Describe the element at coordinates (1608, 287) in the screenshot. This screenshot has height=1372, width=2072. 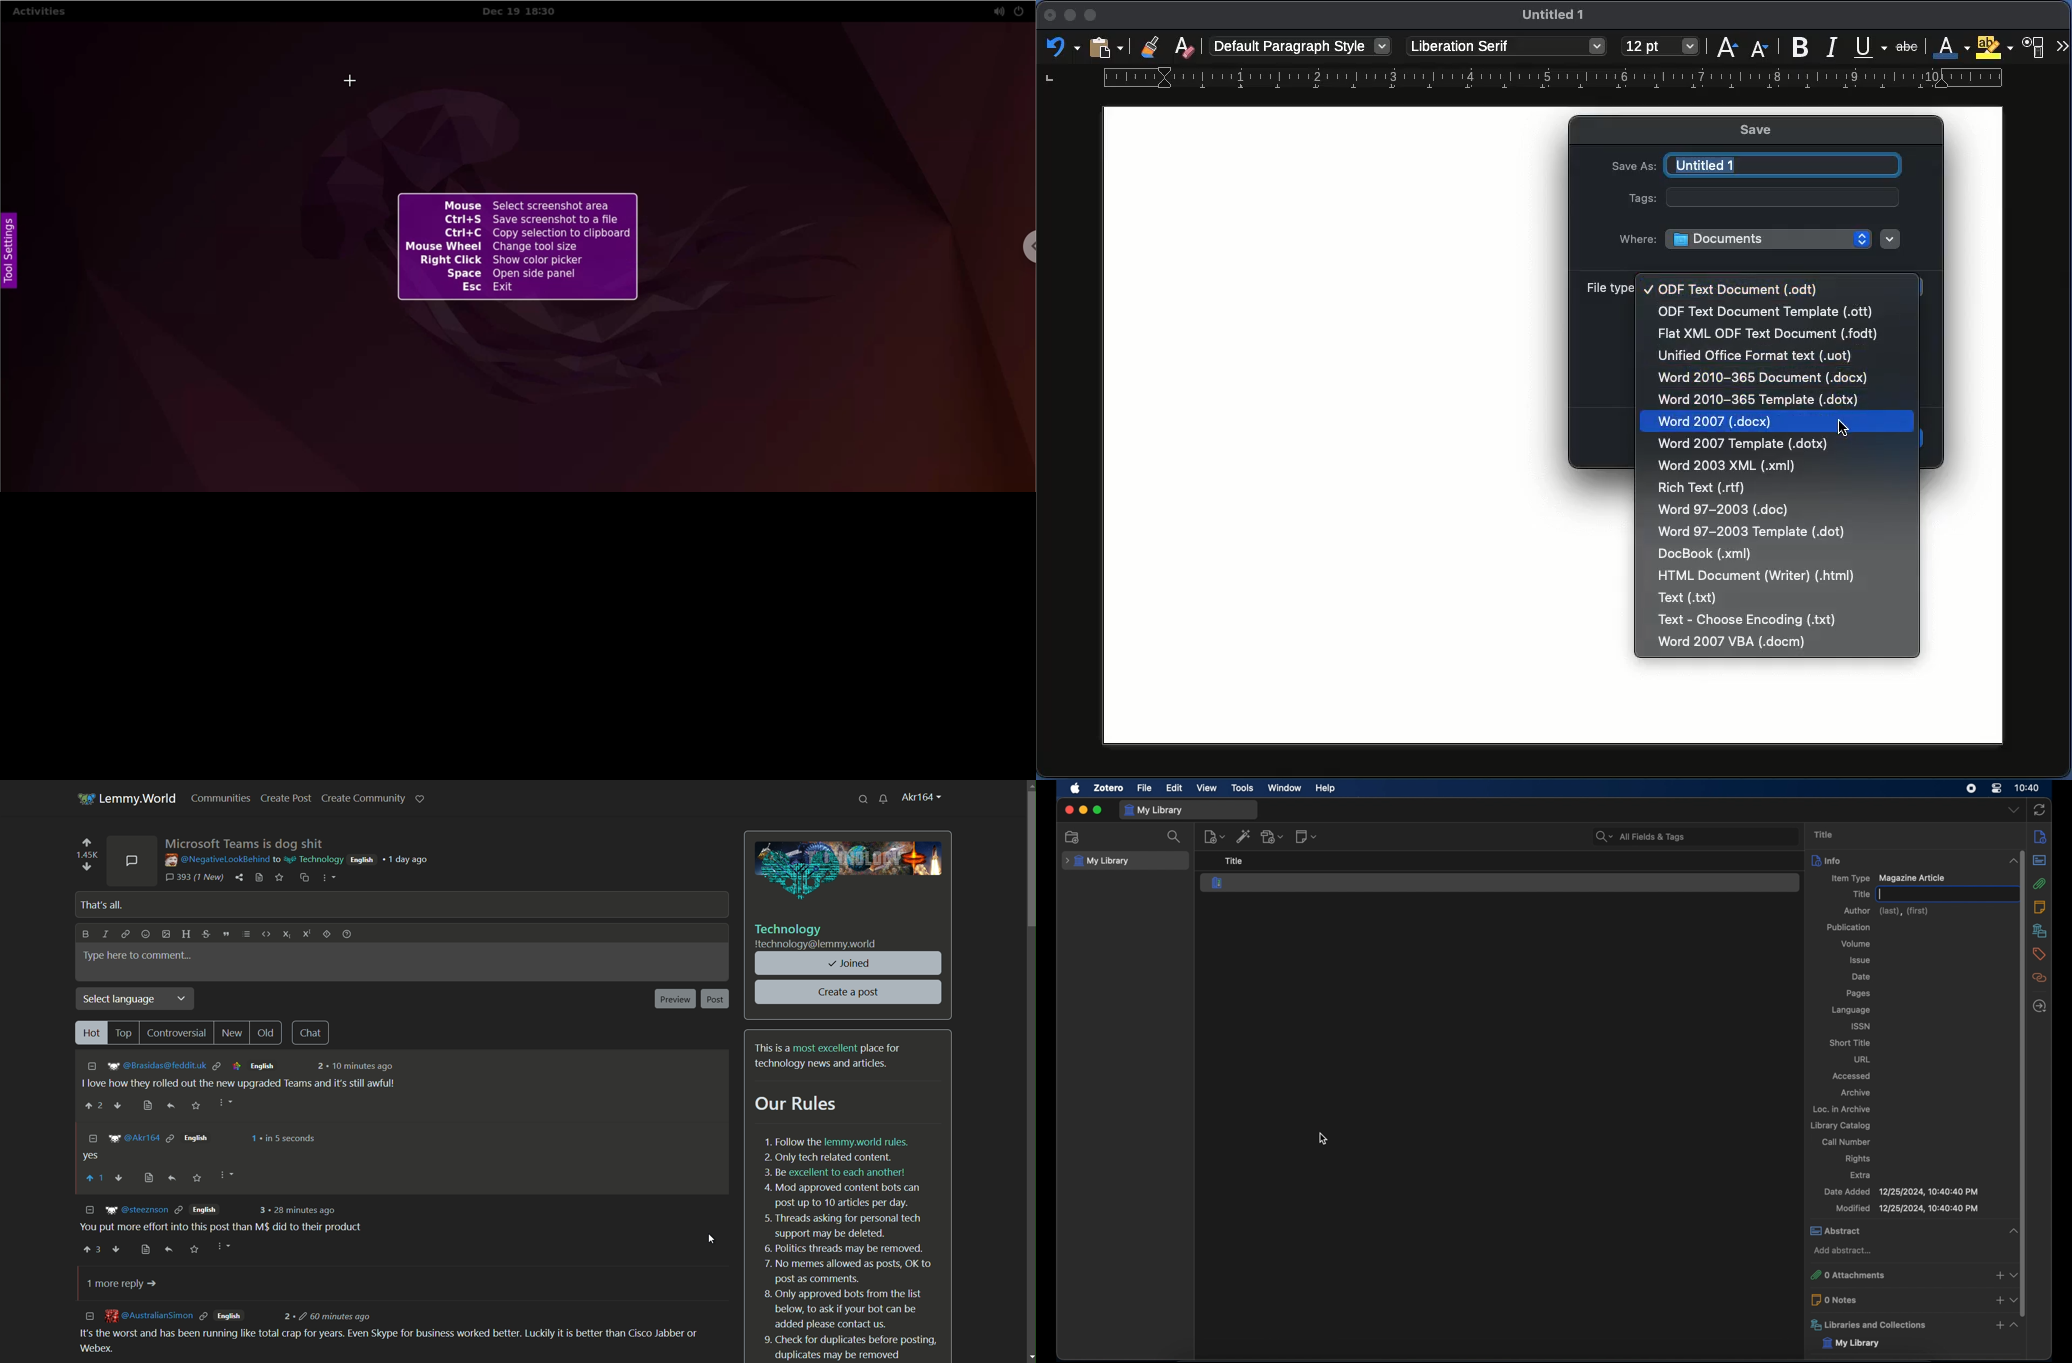
I see `file type` at that location.